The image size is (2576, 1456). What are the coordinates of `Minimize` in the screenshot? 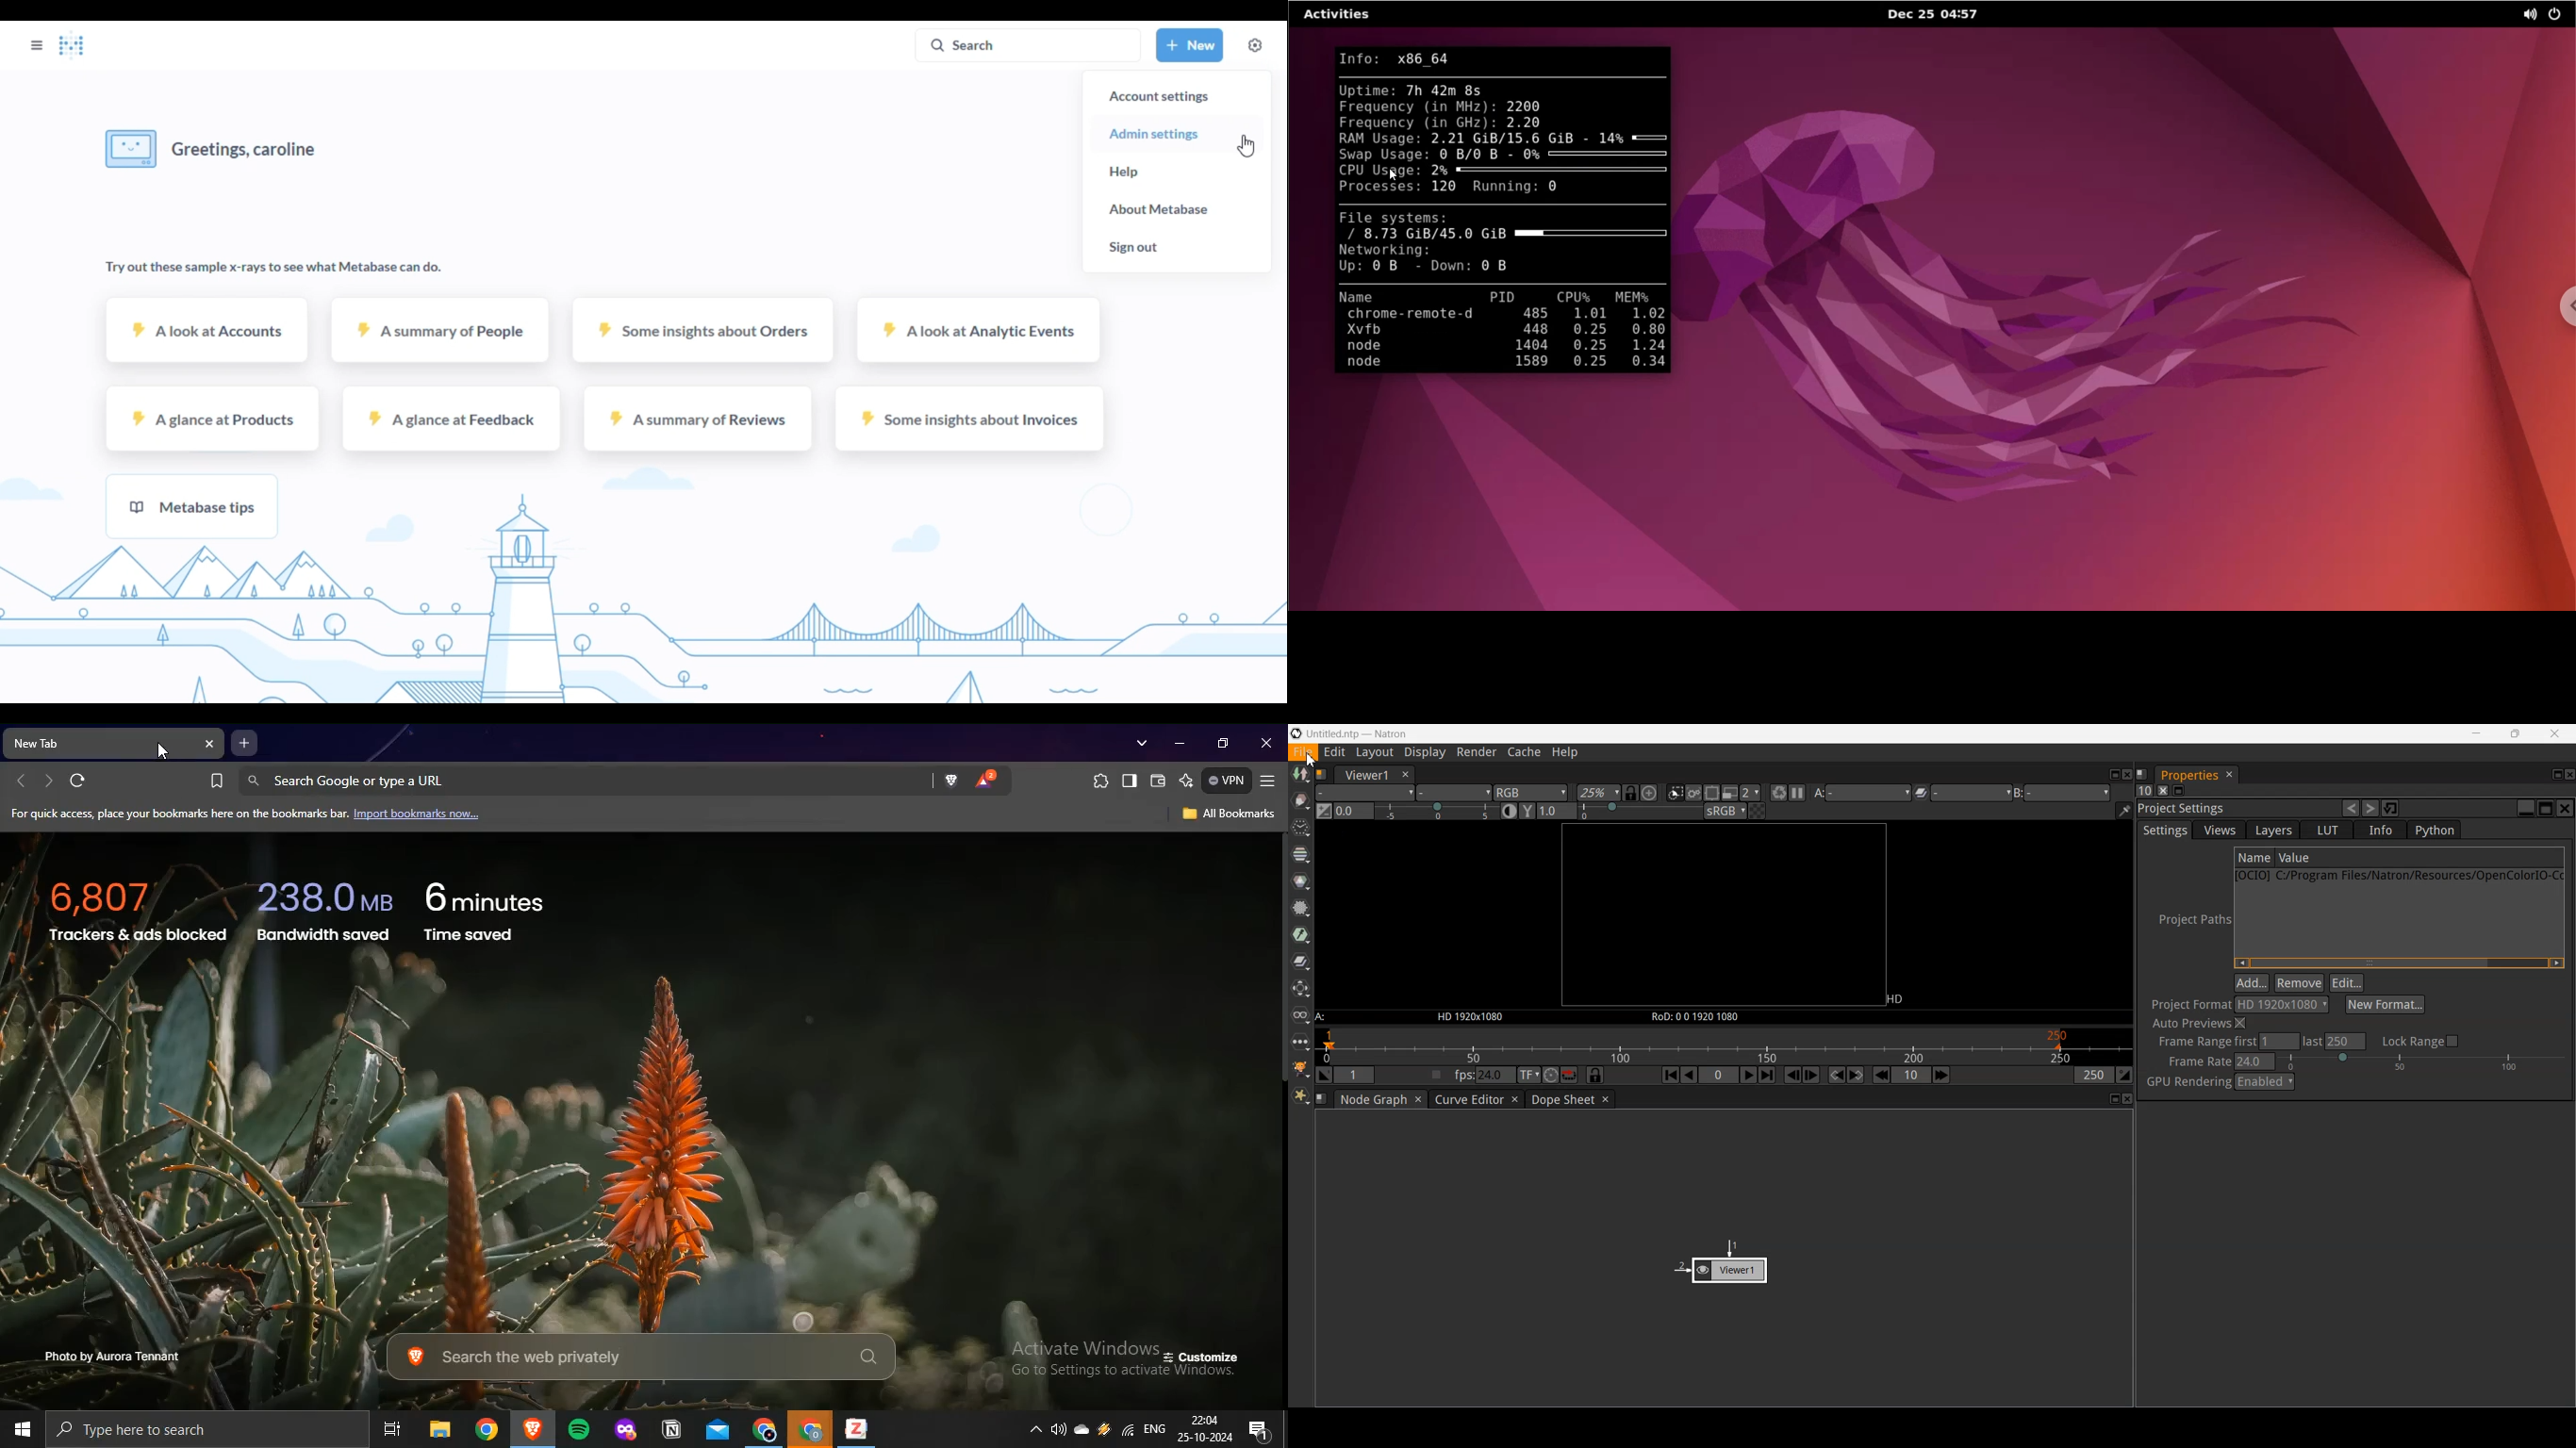 It's located at (2475, 733).